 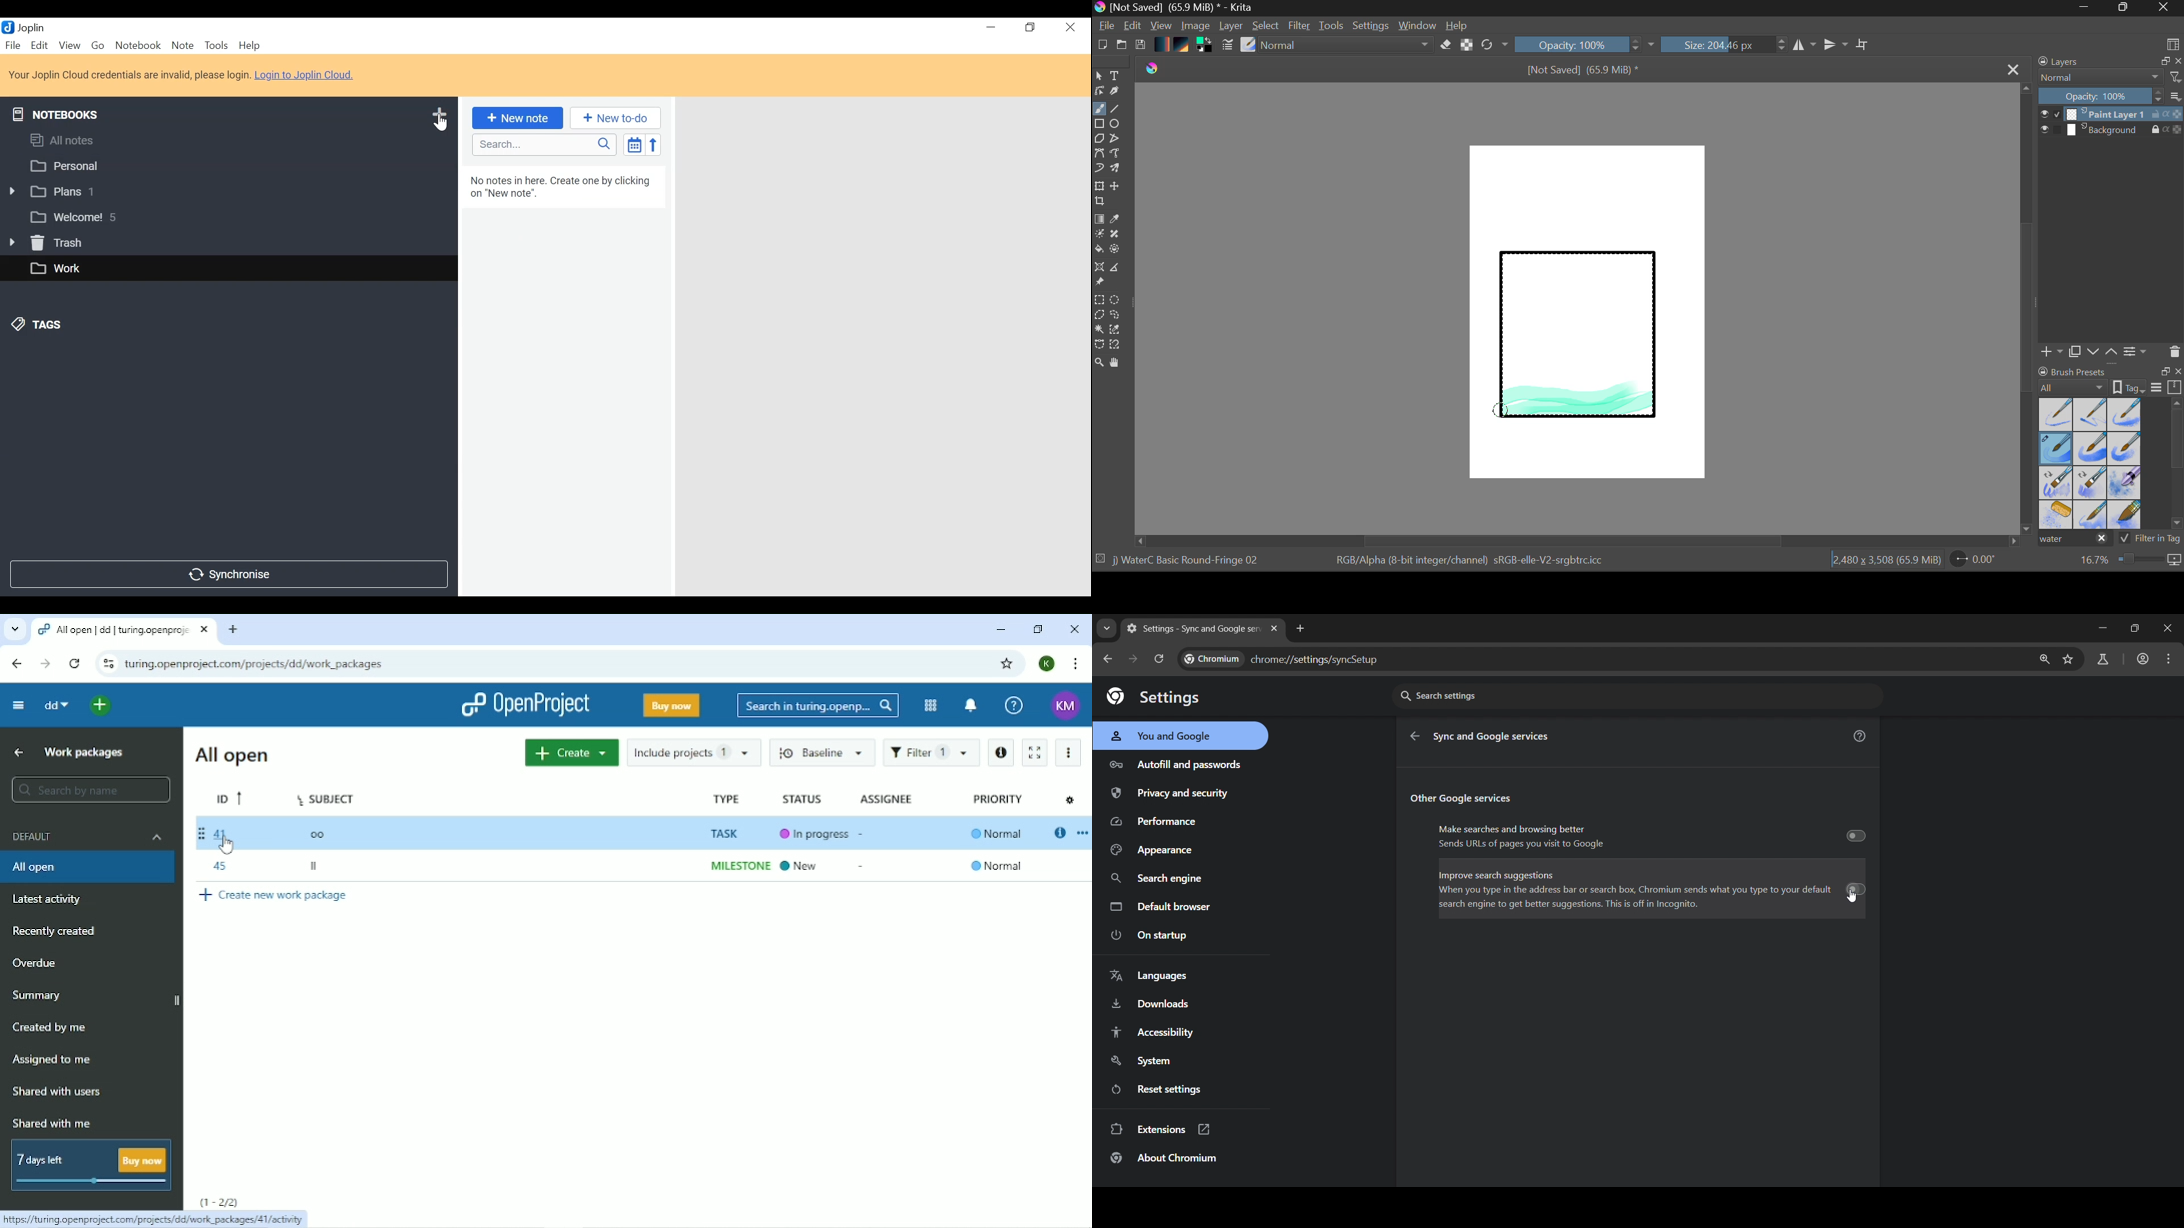 What do you see at coordinates (15, 628) in the screenshot?
I see `Search tabs` at bounding box center [15, 628].